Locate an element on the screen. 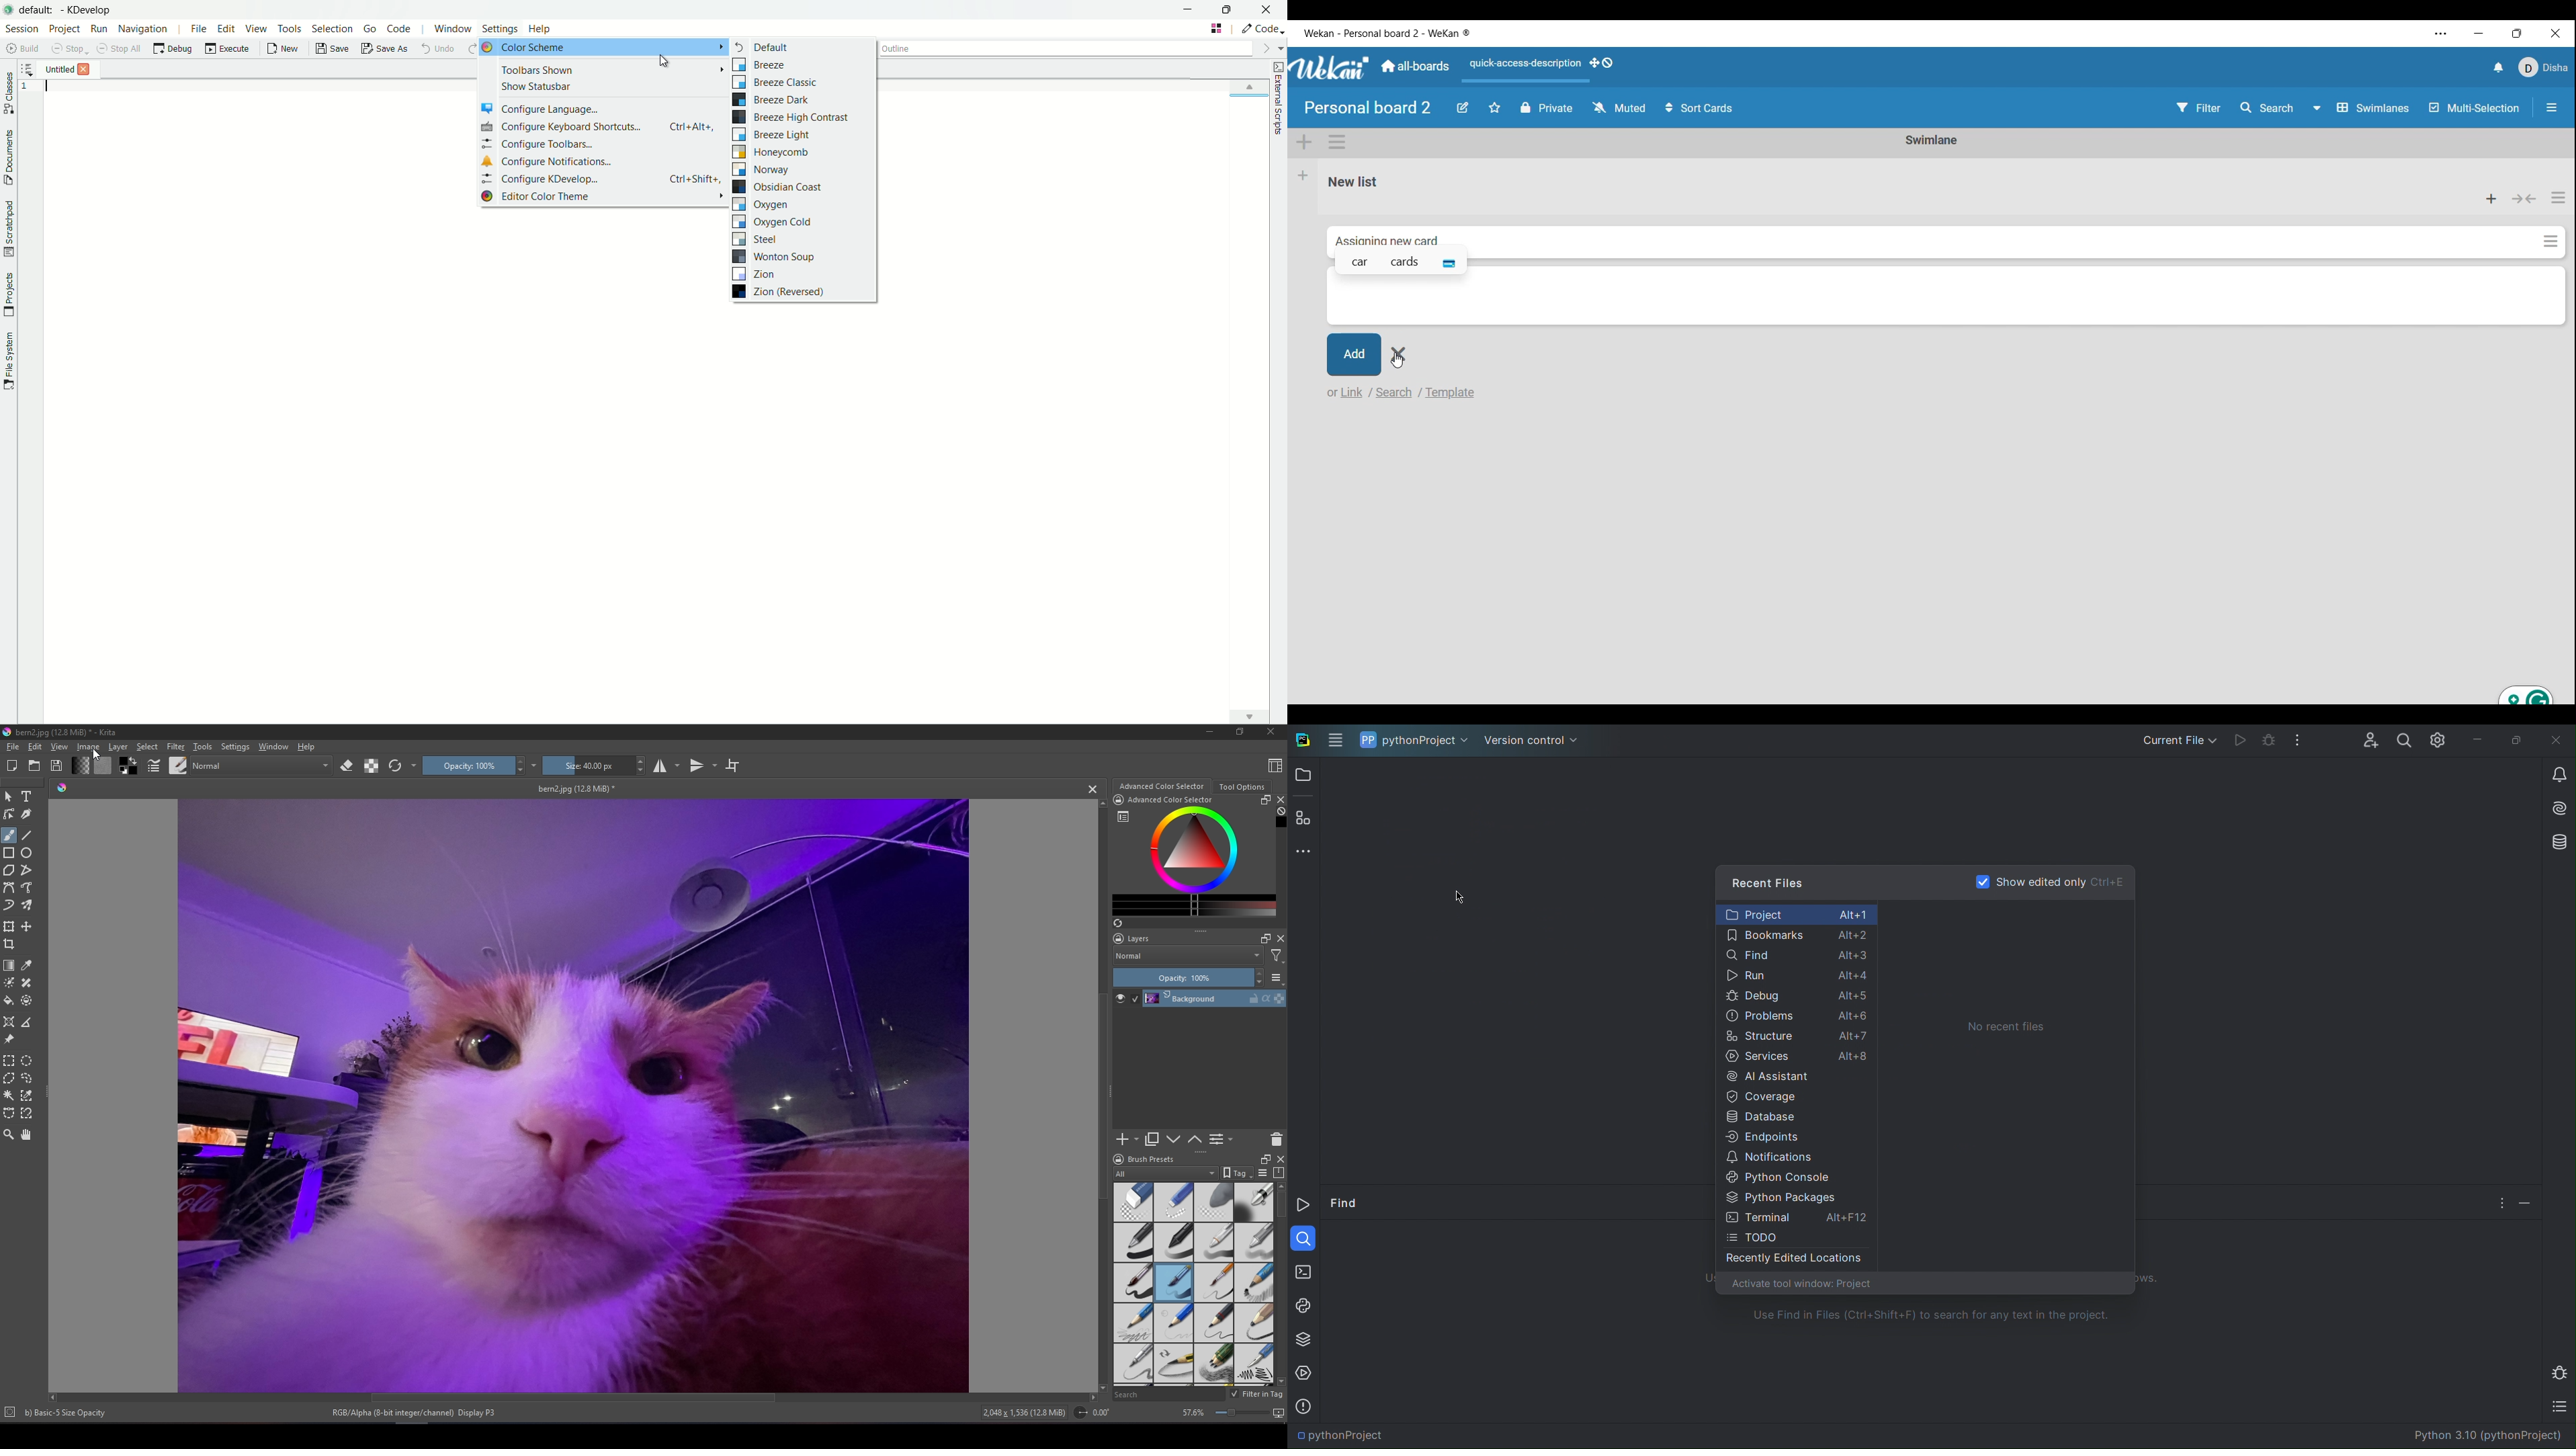 This screenshot has width=2576, height=1456. Enclose is located at coordinates (26, 1000).